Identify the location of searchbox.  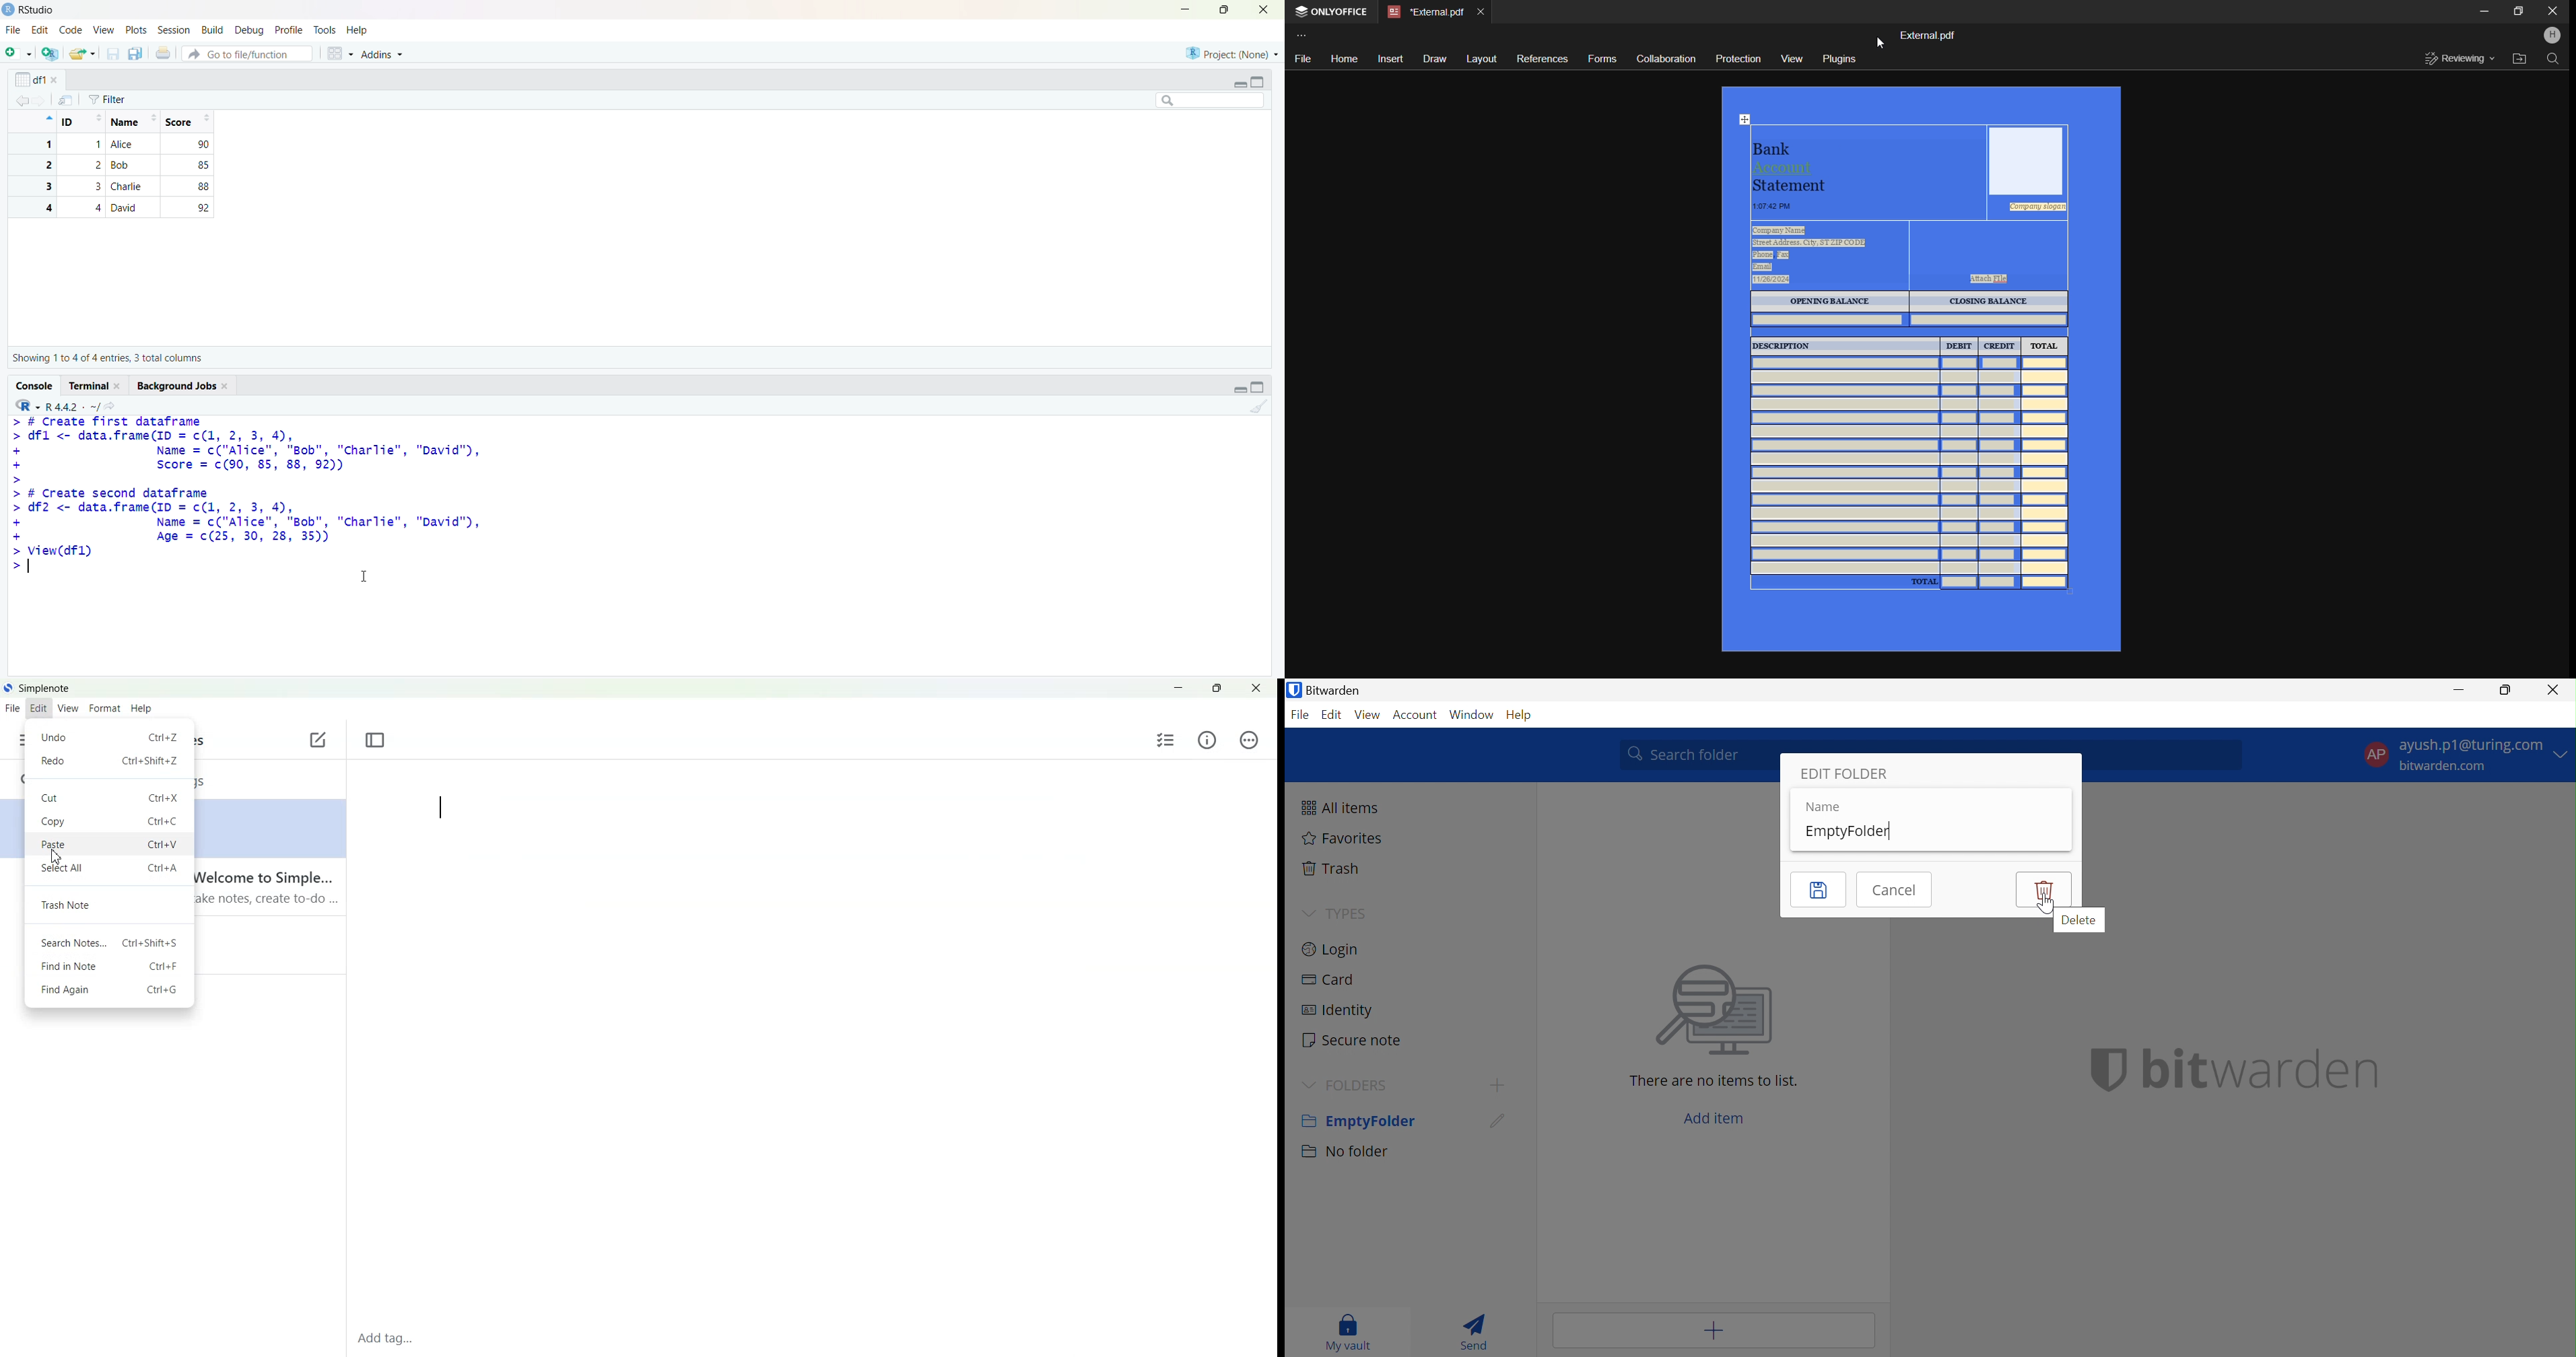
(1211, 100).